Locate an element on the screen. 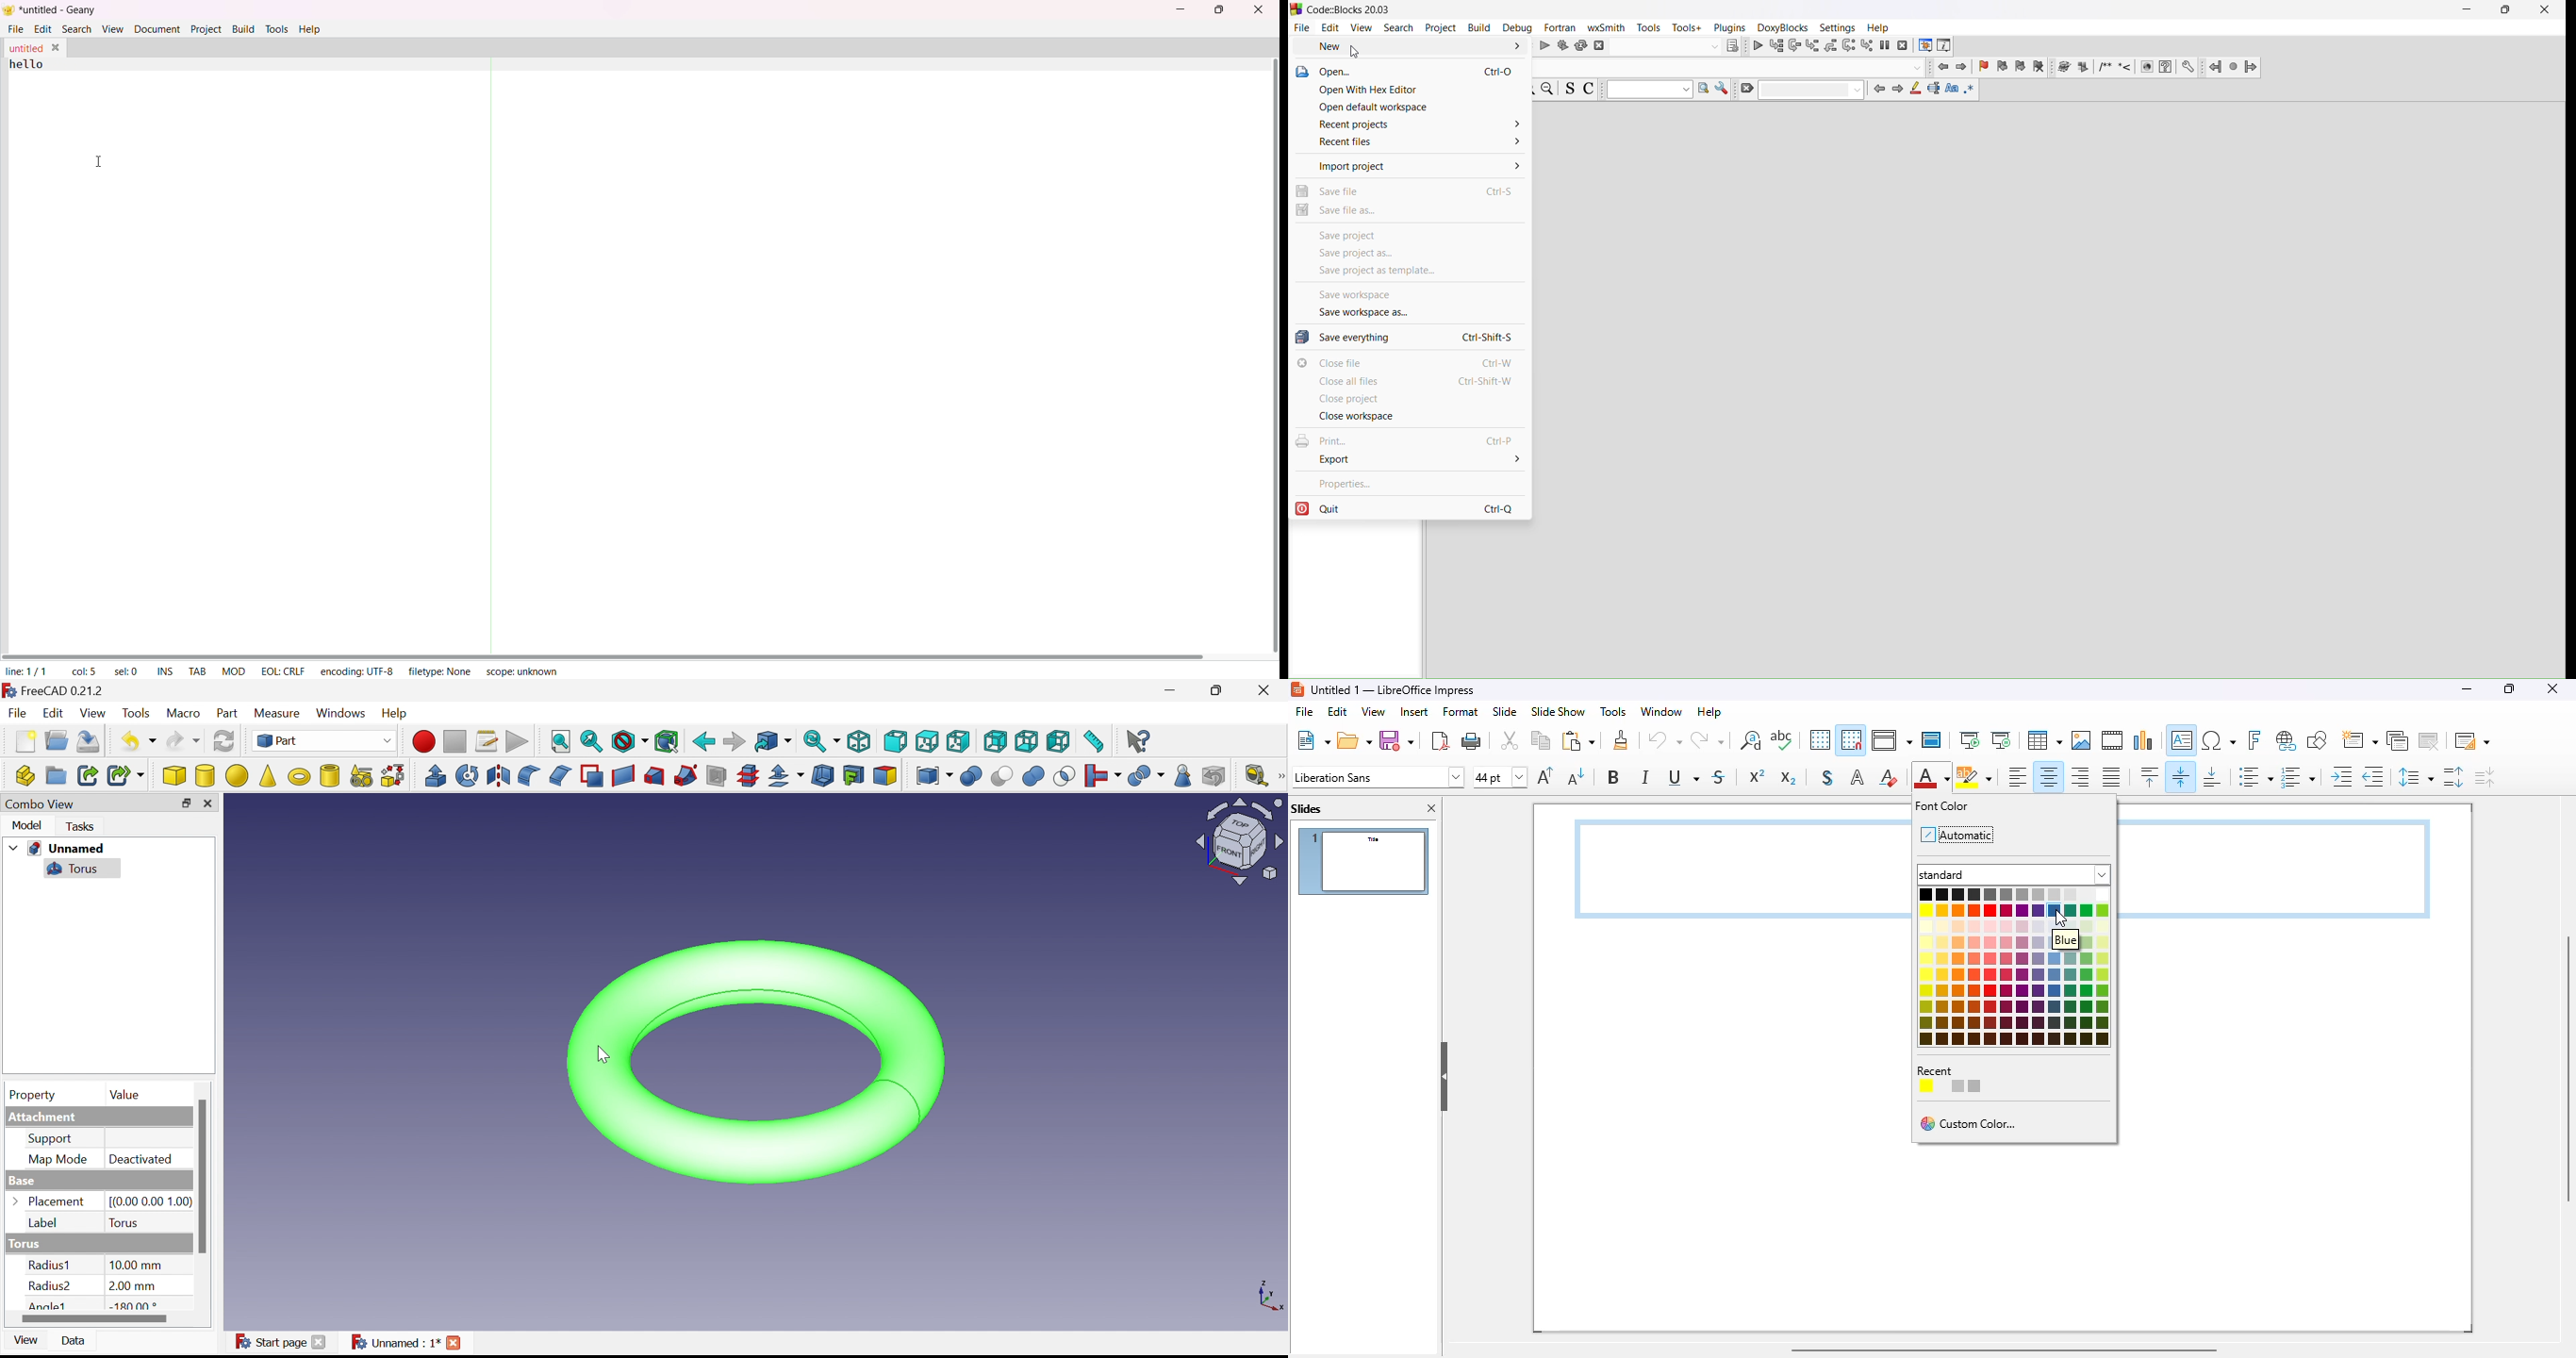 The image size is (2576, 1372). start from current slide is located at coordinates (2001, 740).